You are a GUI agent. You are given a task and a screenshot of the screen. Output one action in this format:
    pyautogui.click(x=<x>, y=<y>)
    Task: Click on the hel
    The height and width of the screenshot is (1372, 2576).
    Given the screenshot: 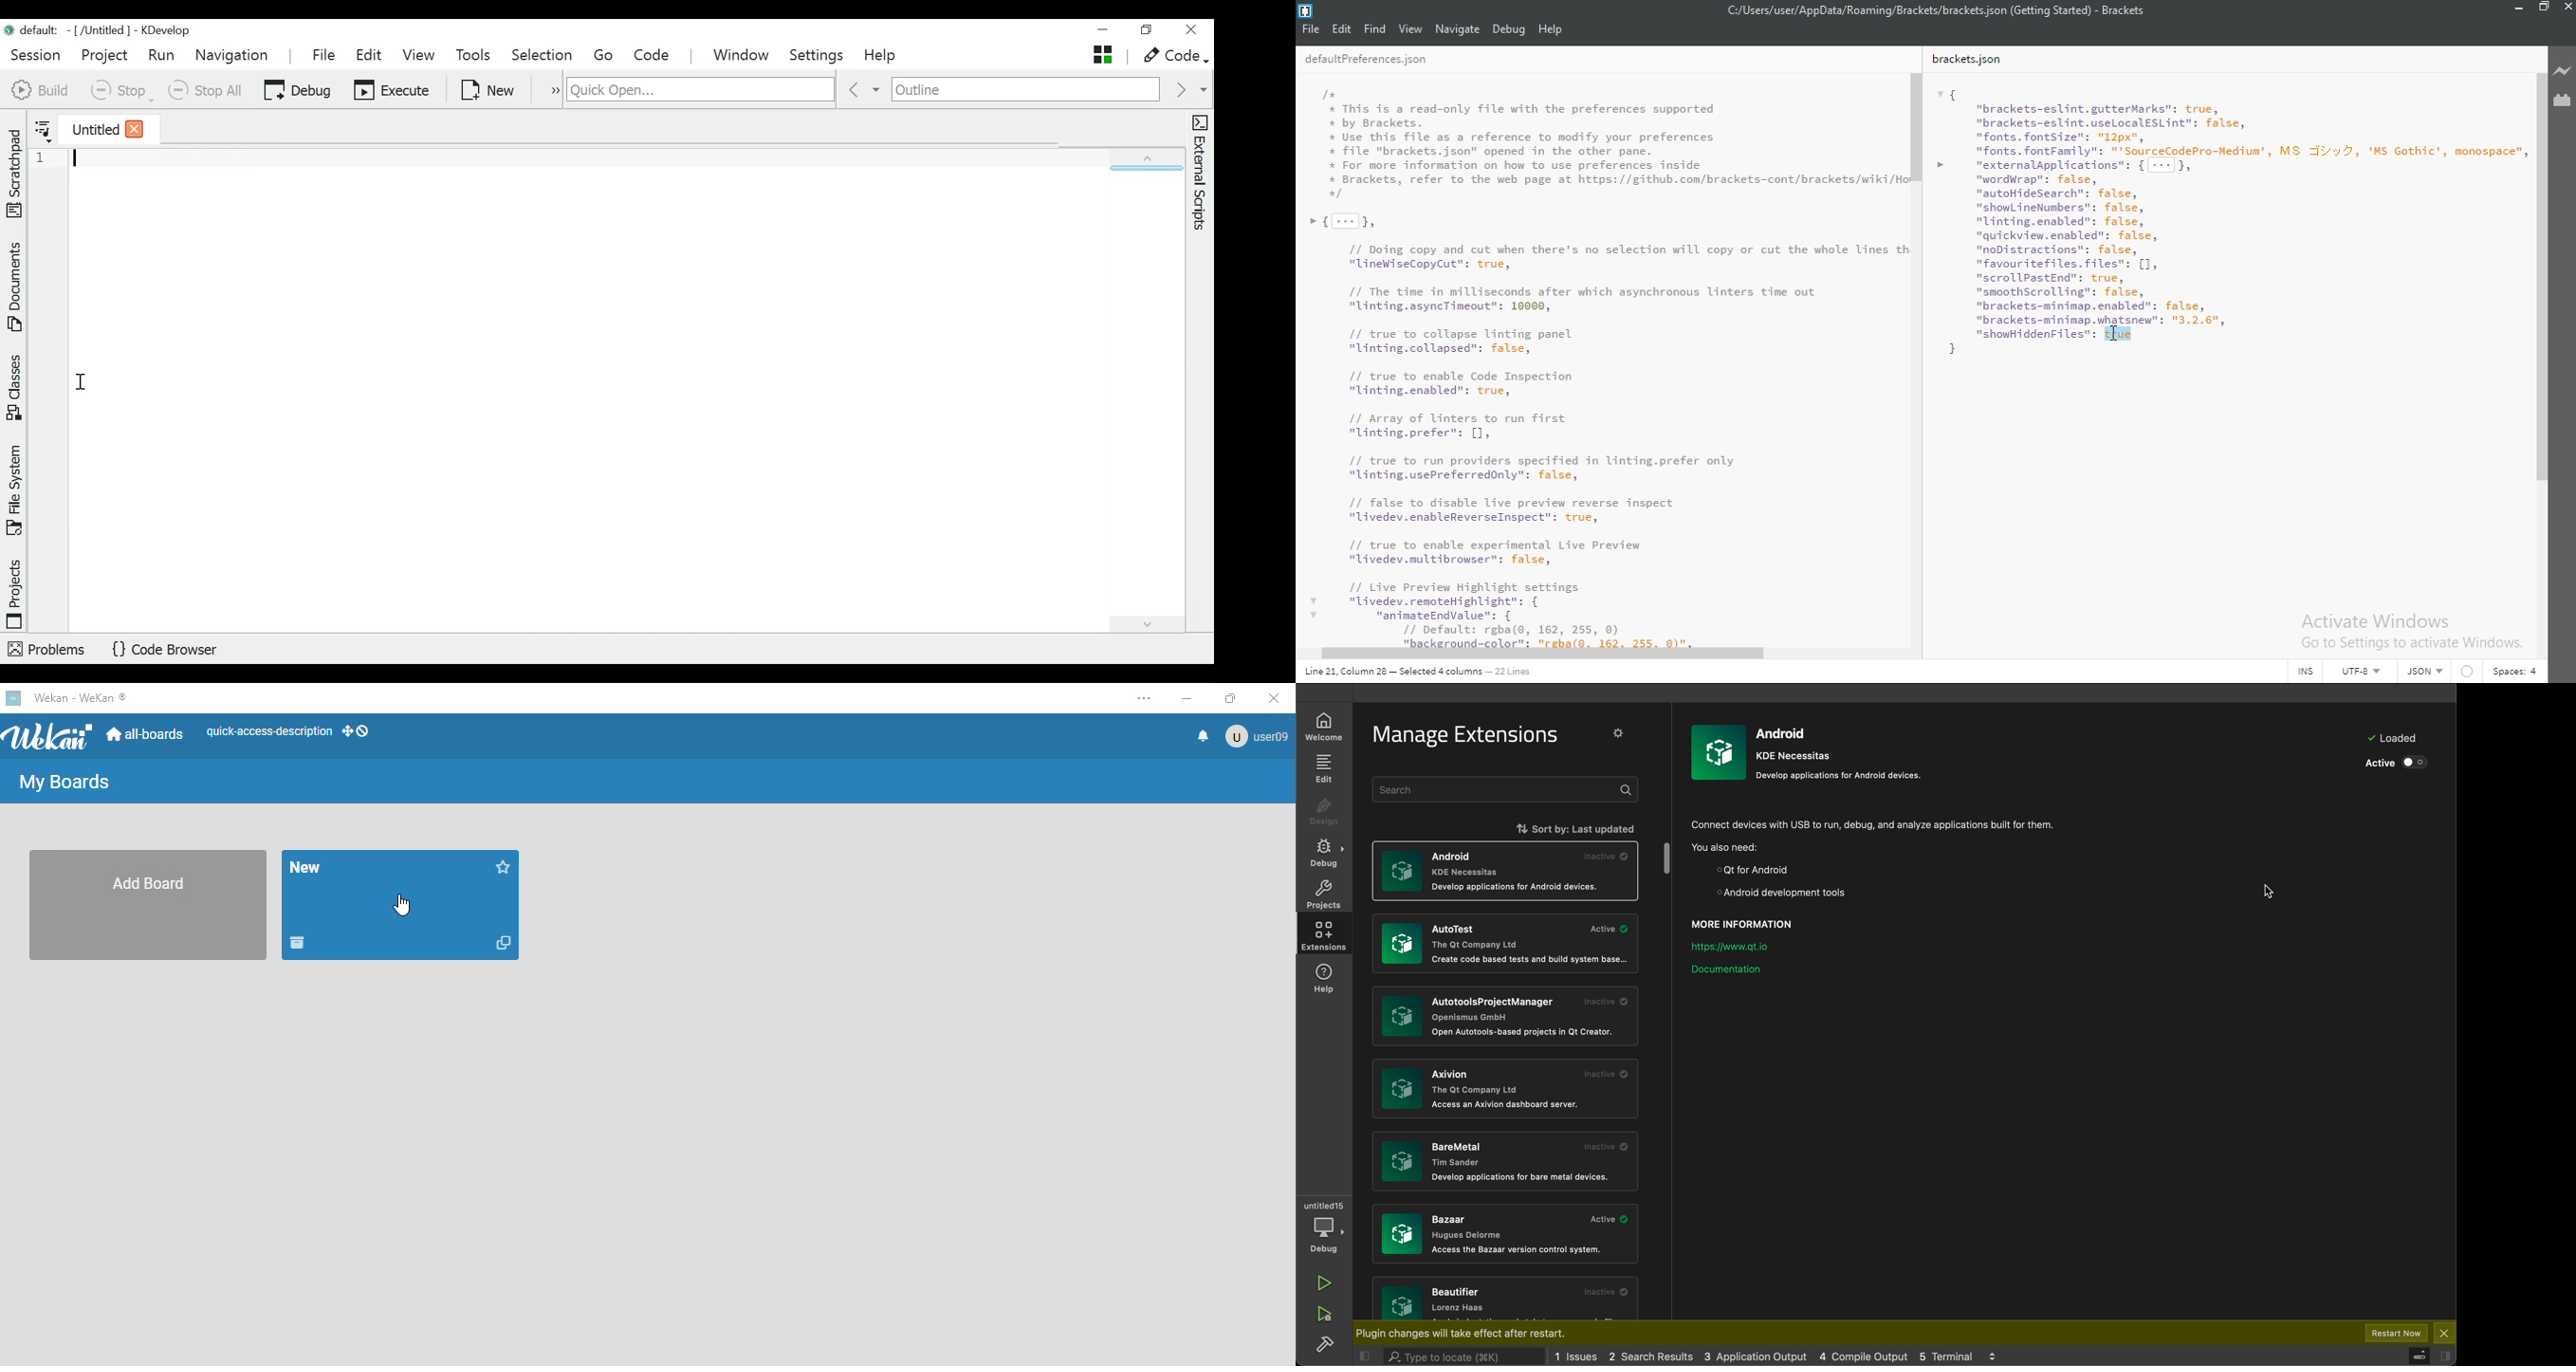 What is the action you would take?
    pyautogui.click(x=1328, y=979)
    